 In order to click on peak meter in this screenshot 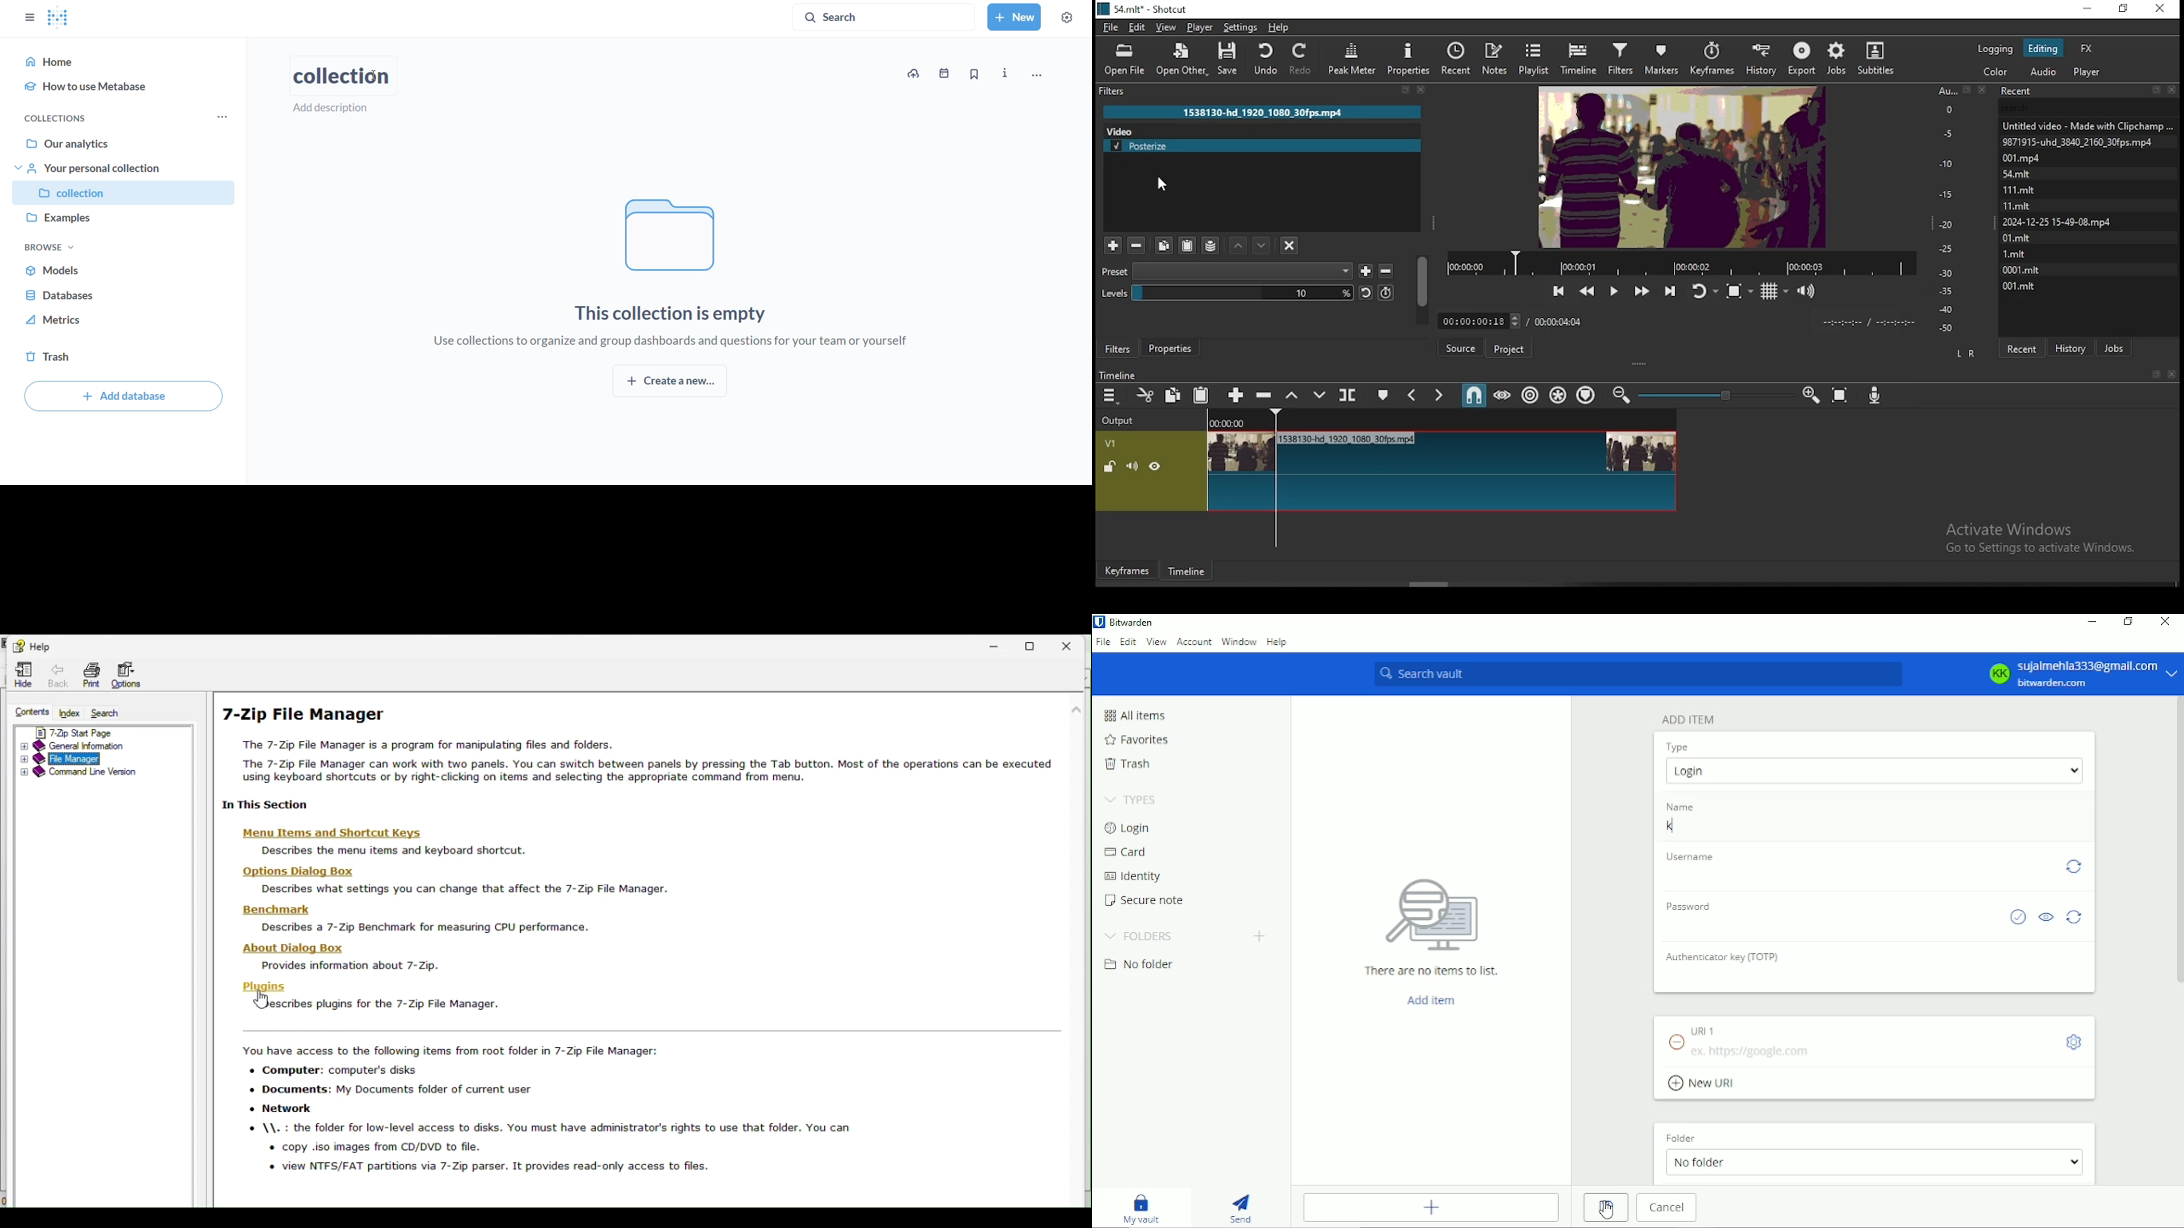, I will do `click(1350, 56)`.